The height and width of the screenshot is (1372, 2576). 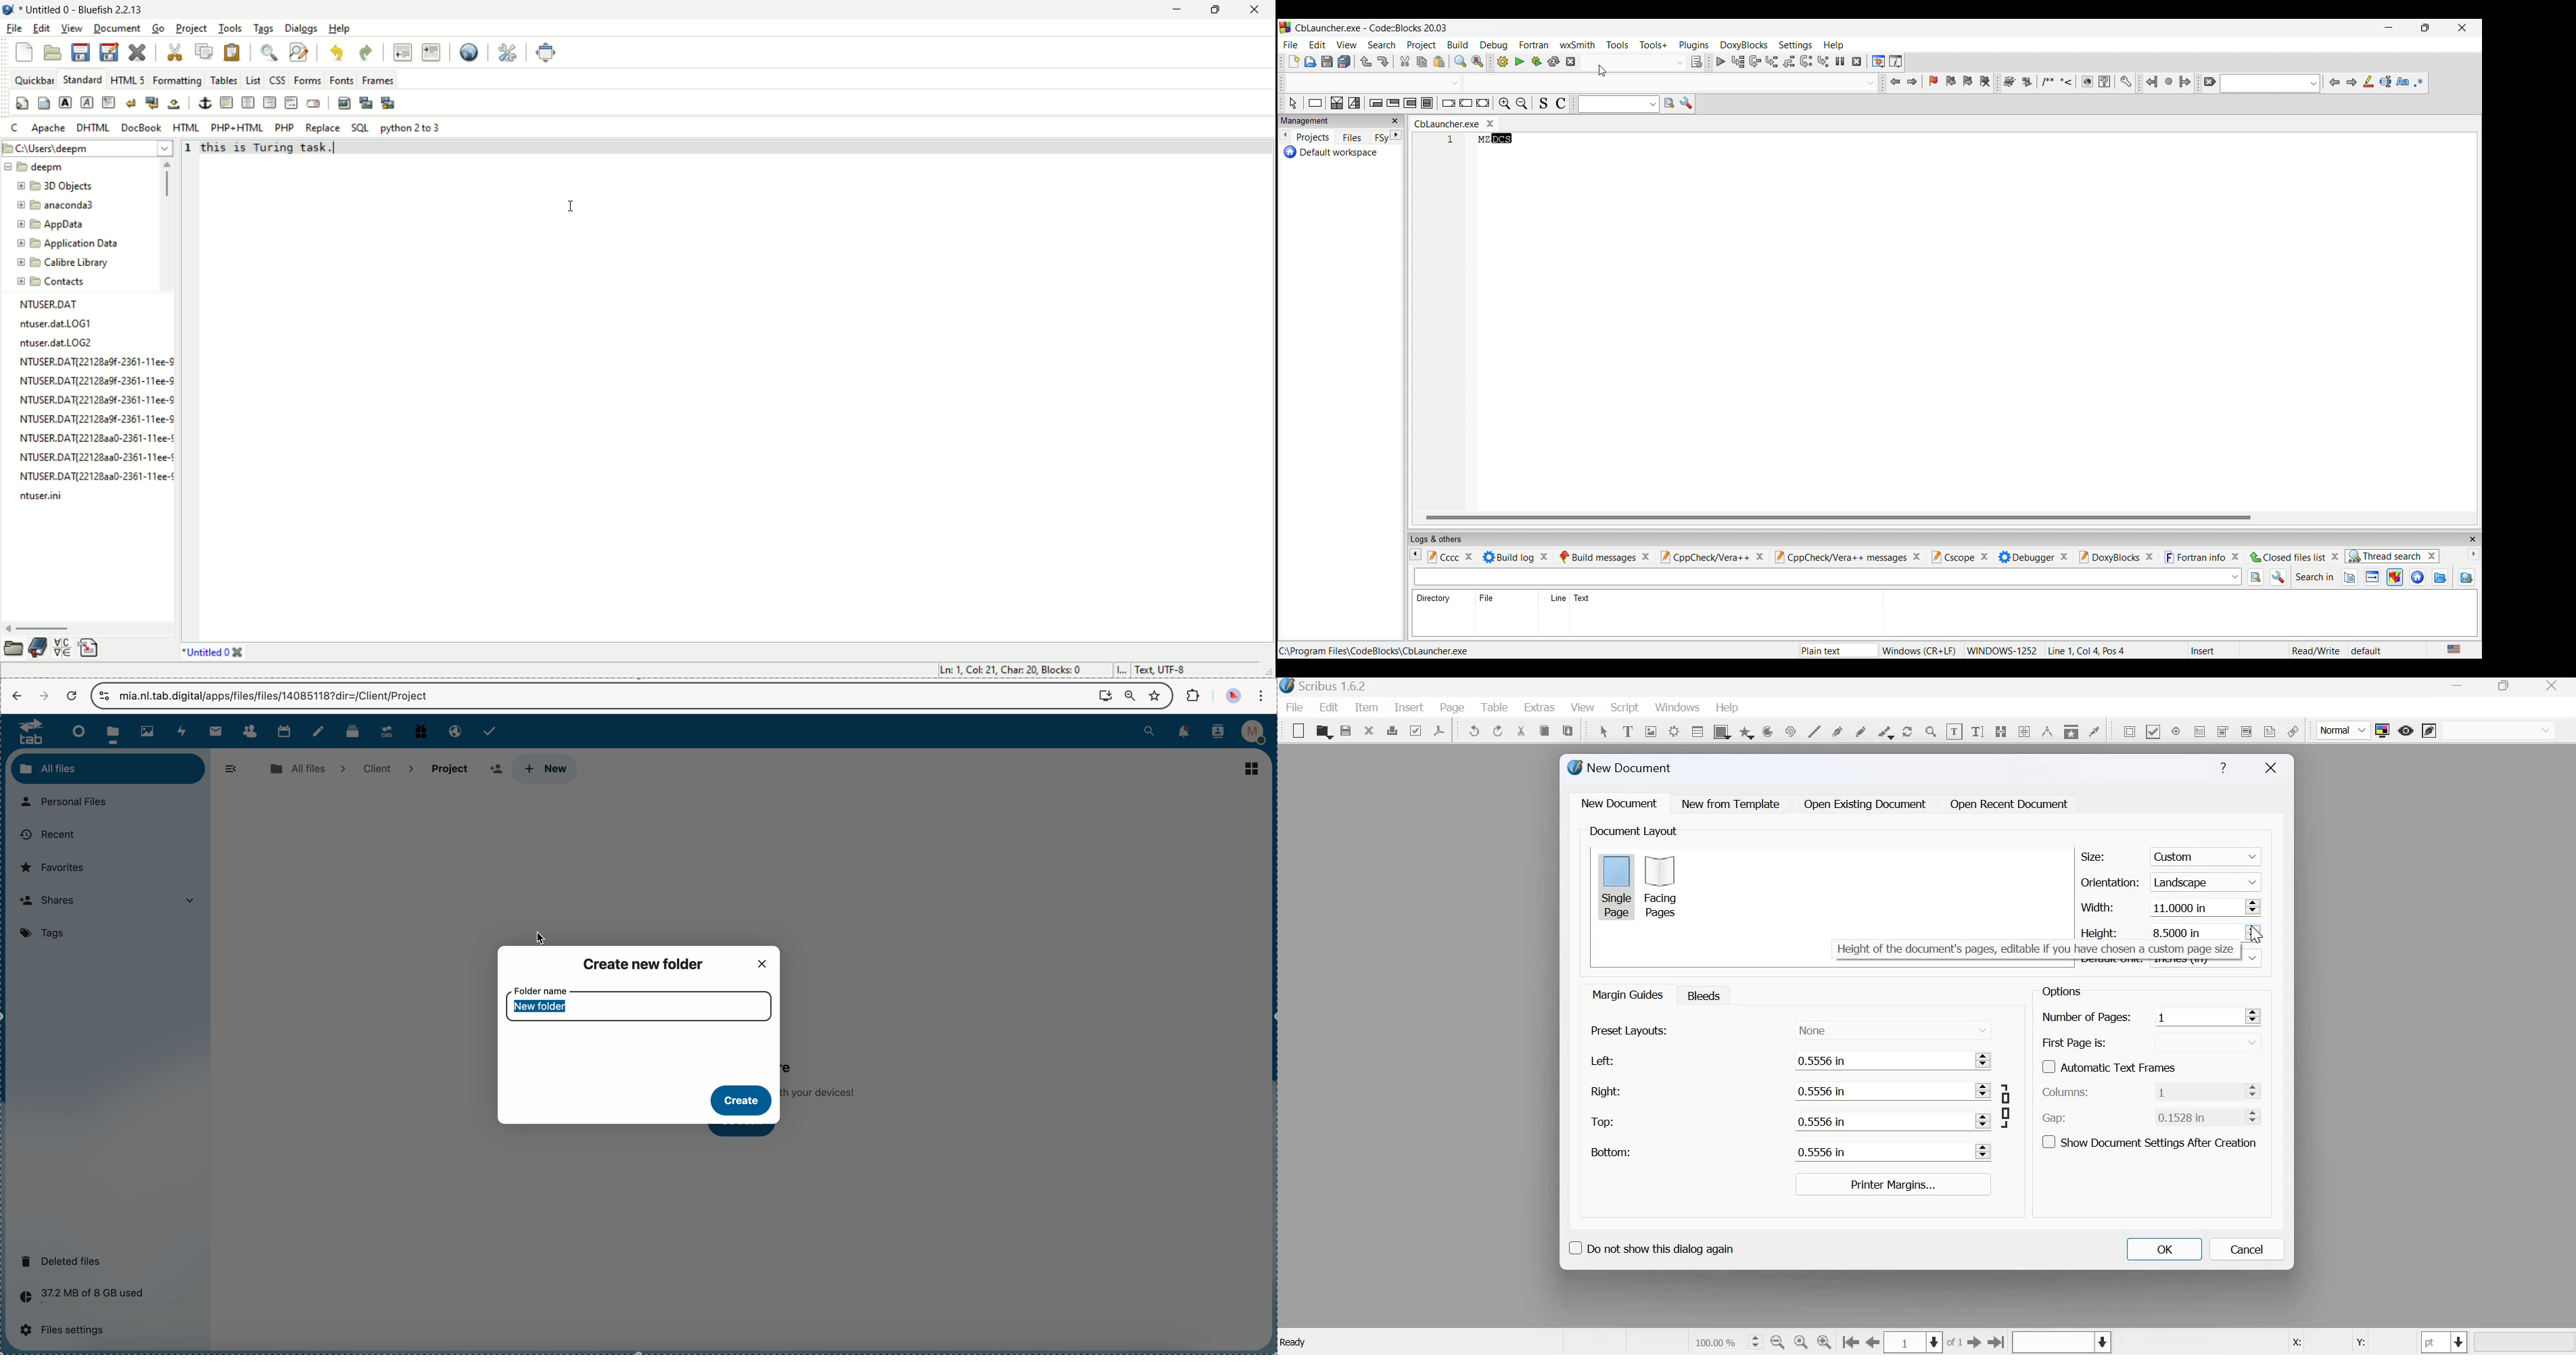 I want to click on Document Layout, so click(x=1632, y=831).